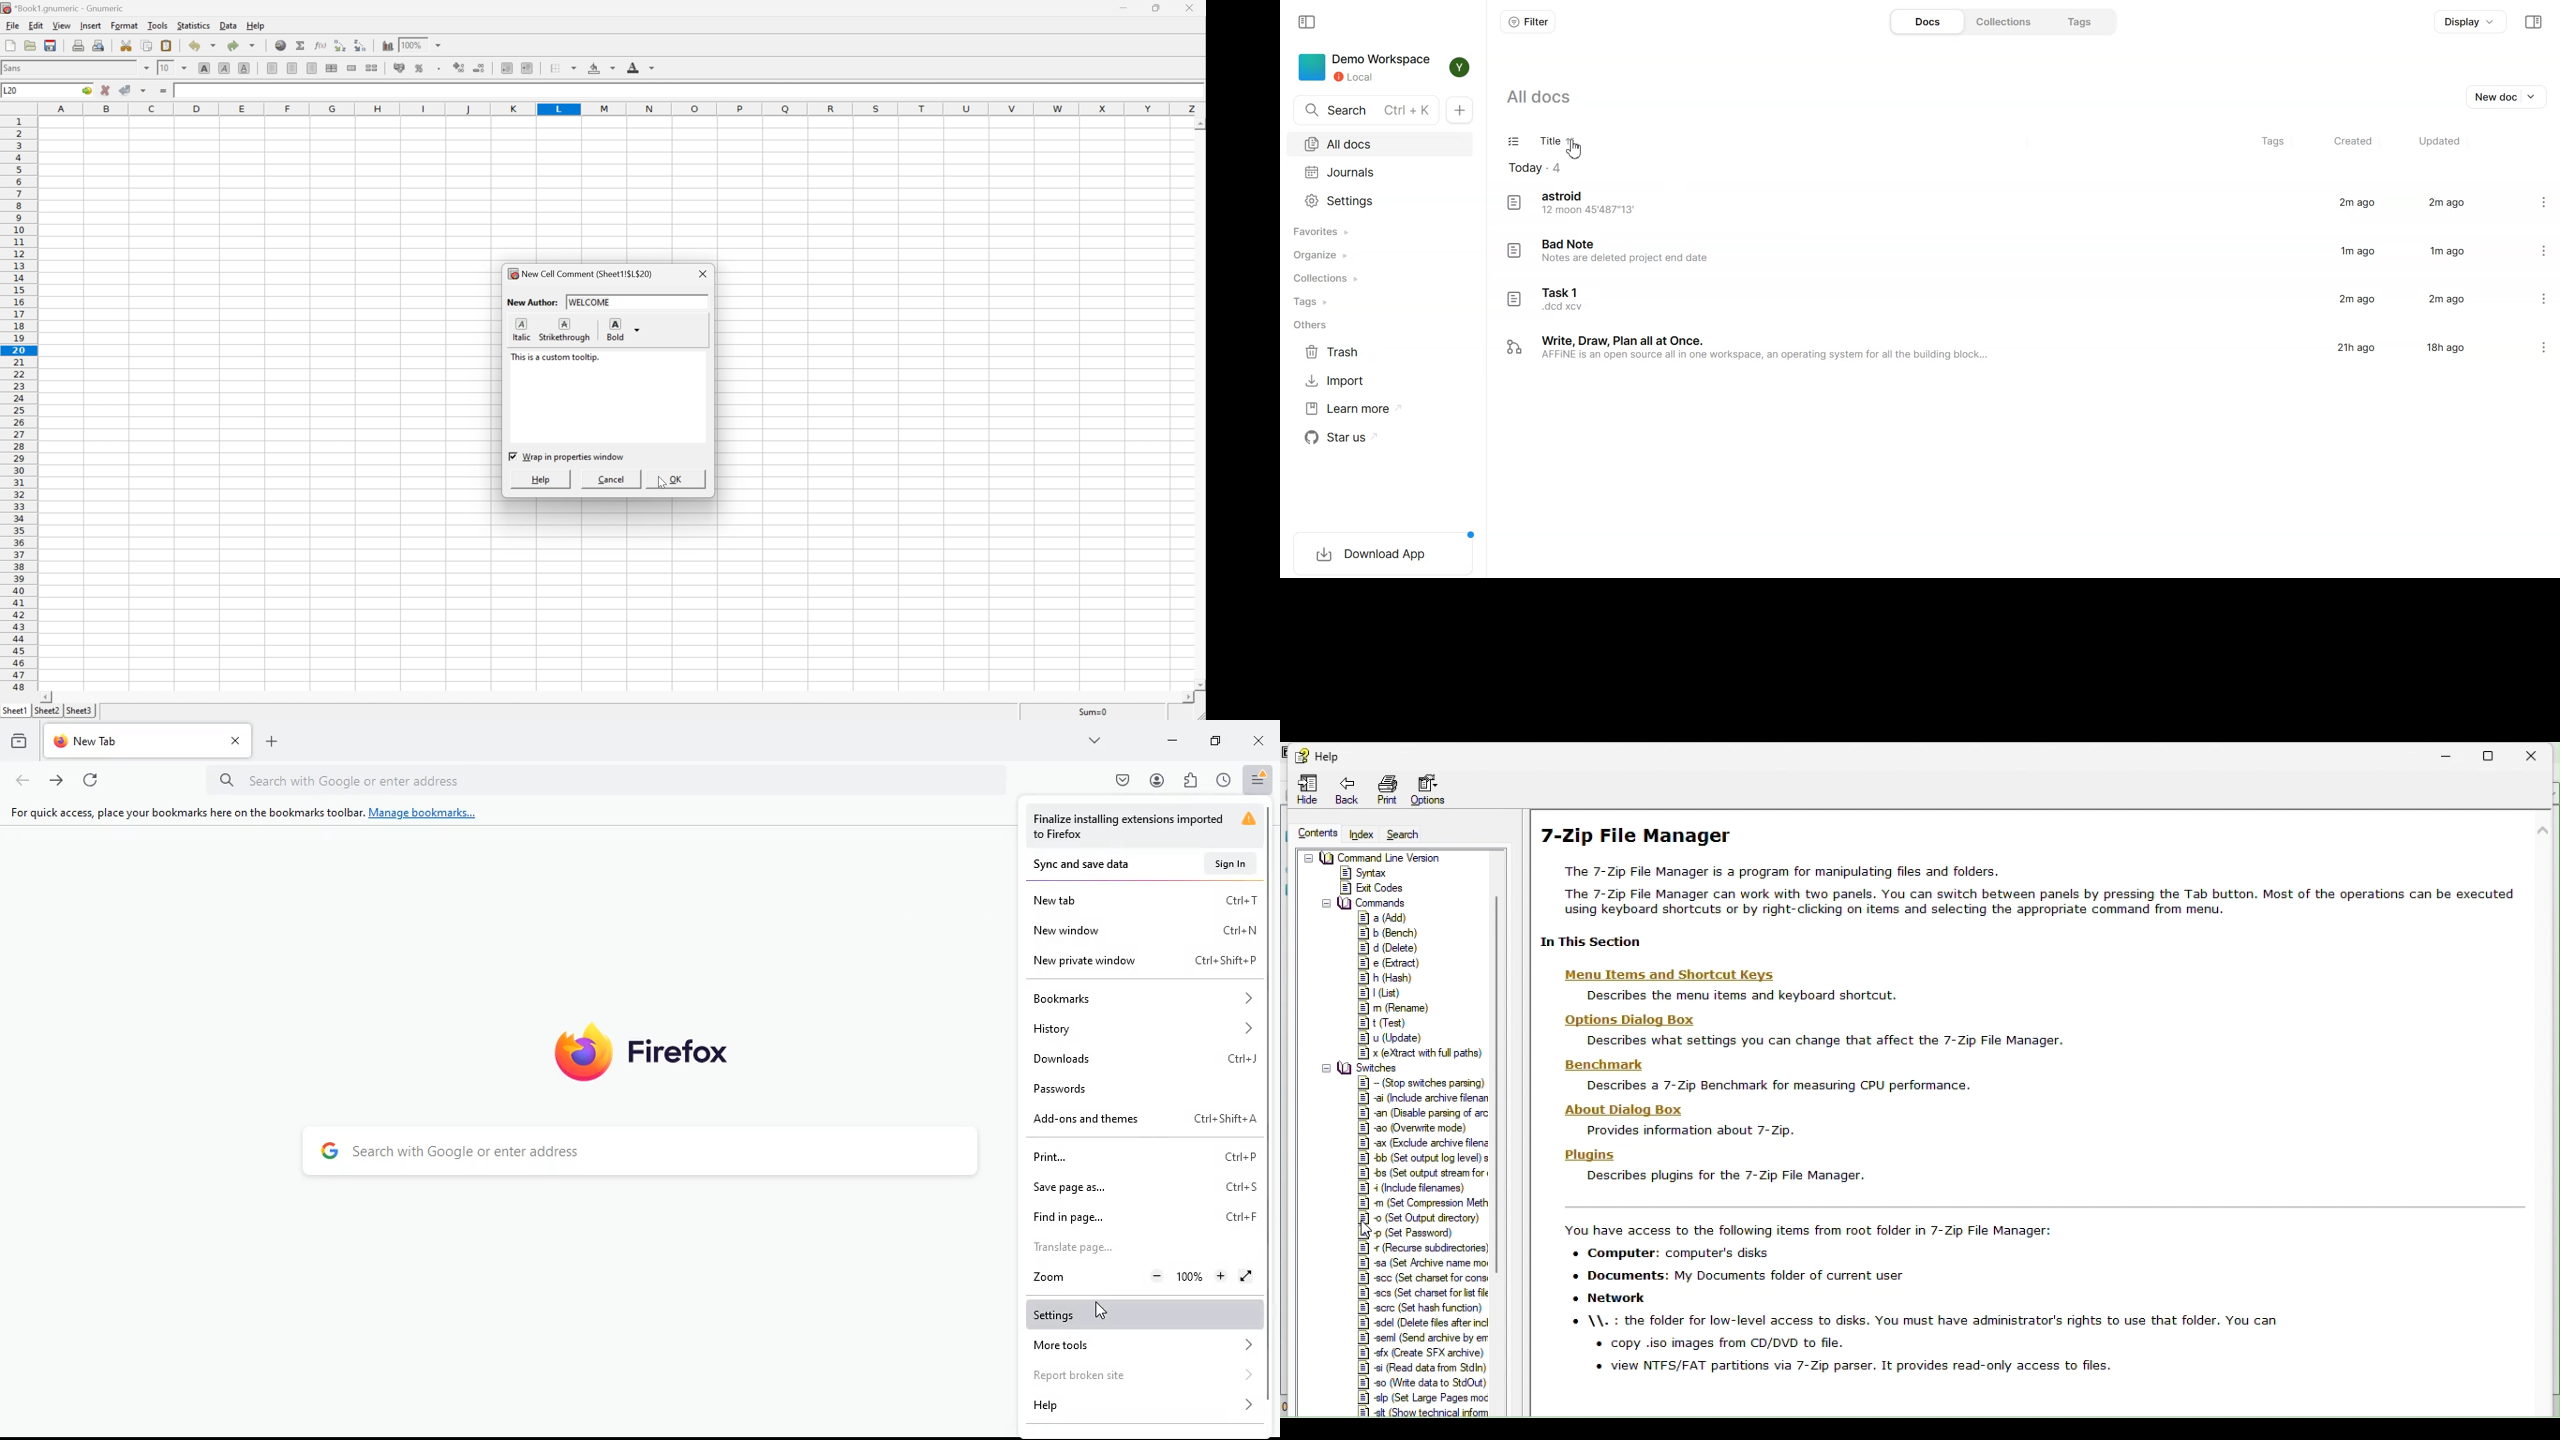  Describe the element at coordinates (1422, 1083) in the screenshot. I see `stop` at that location.